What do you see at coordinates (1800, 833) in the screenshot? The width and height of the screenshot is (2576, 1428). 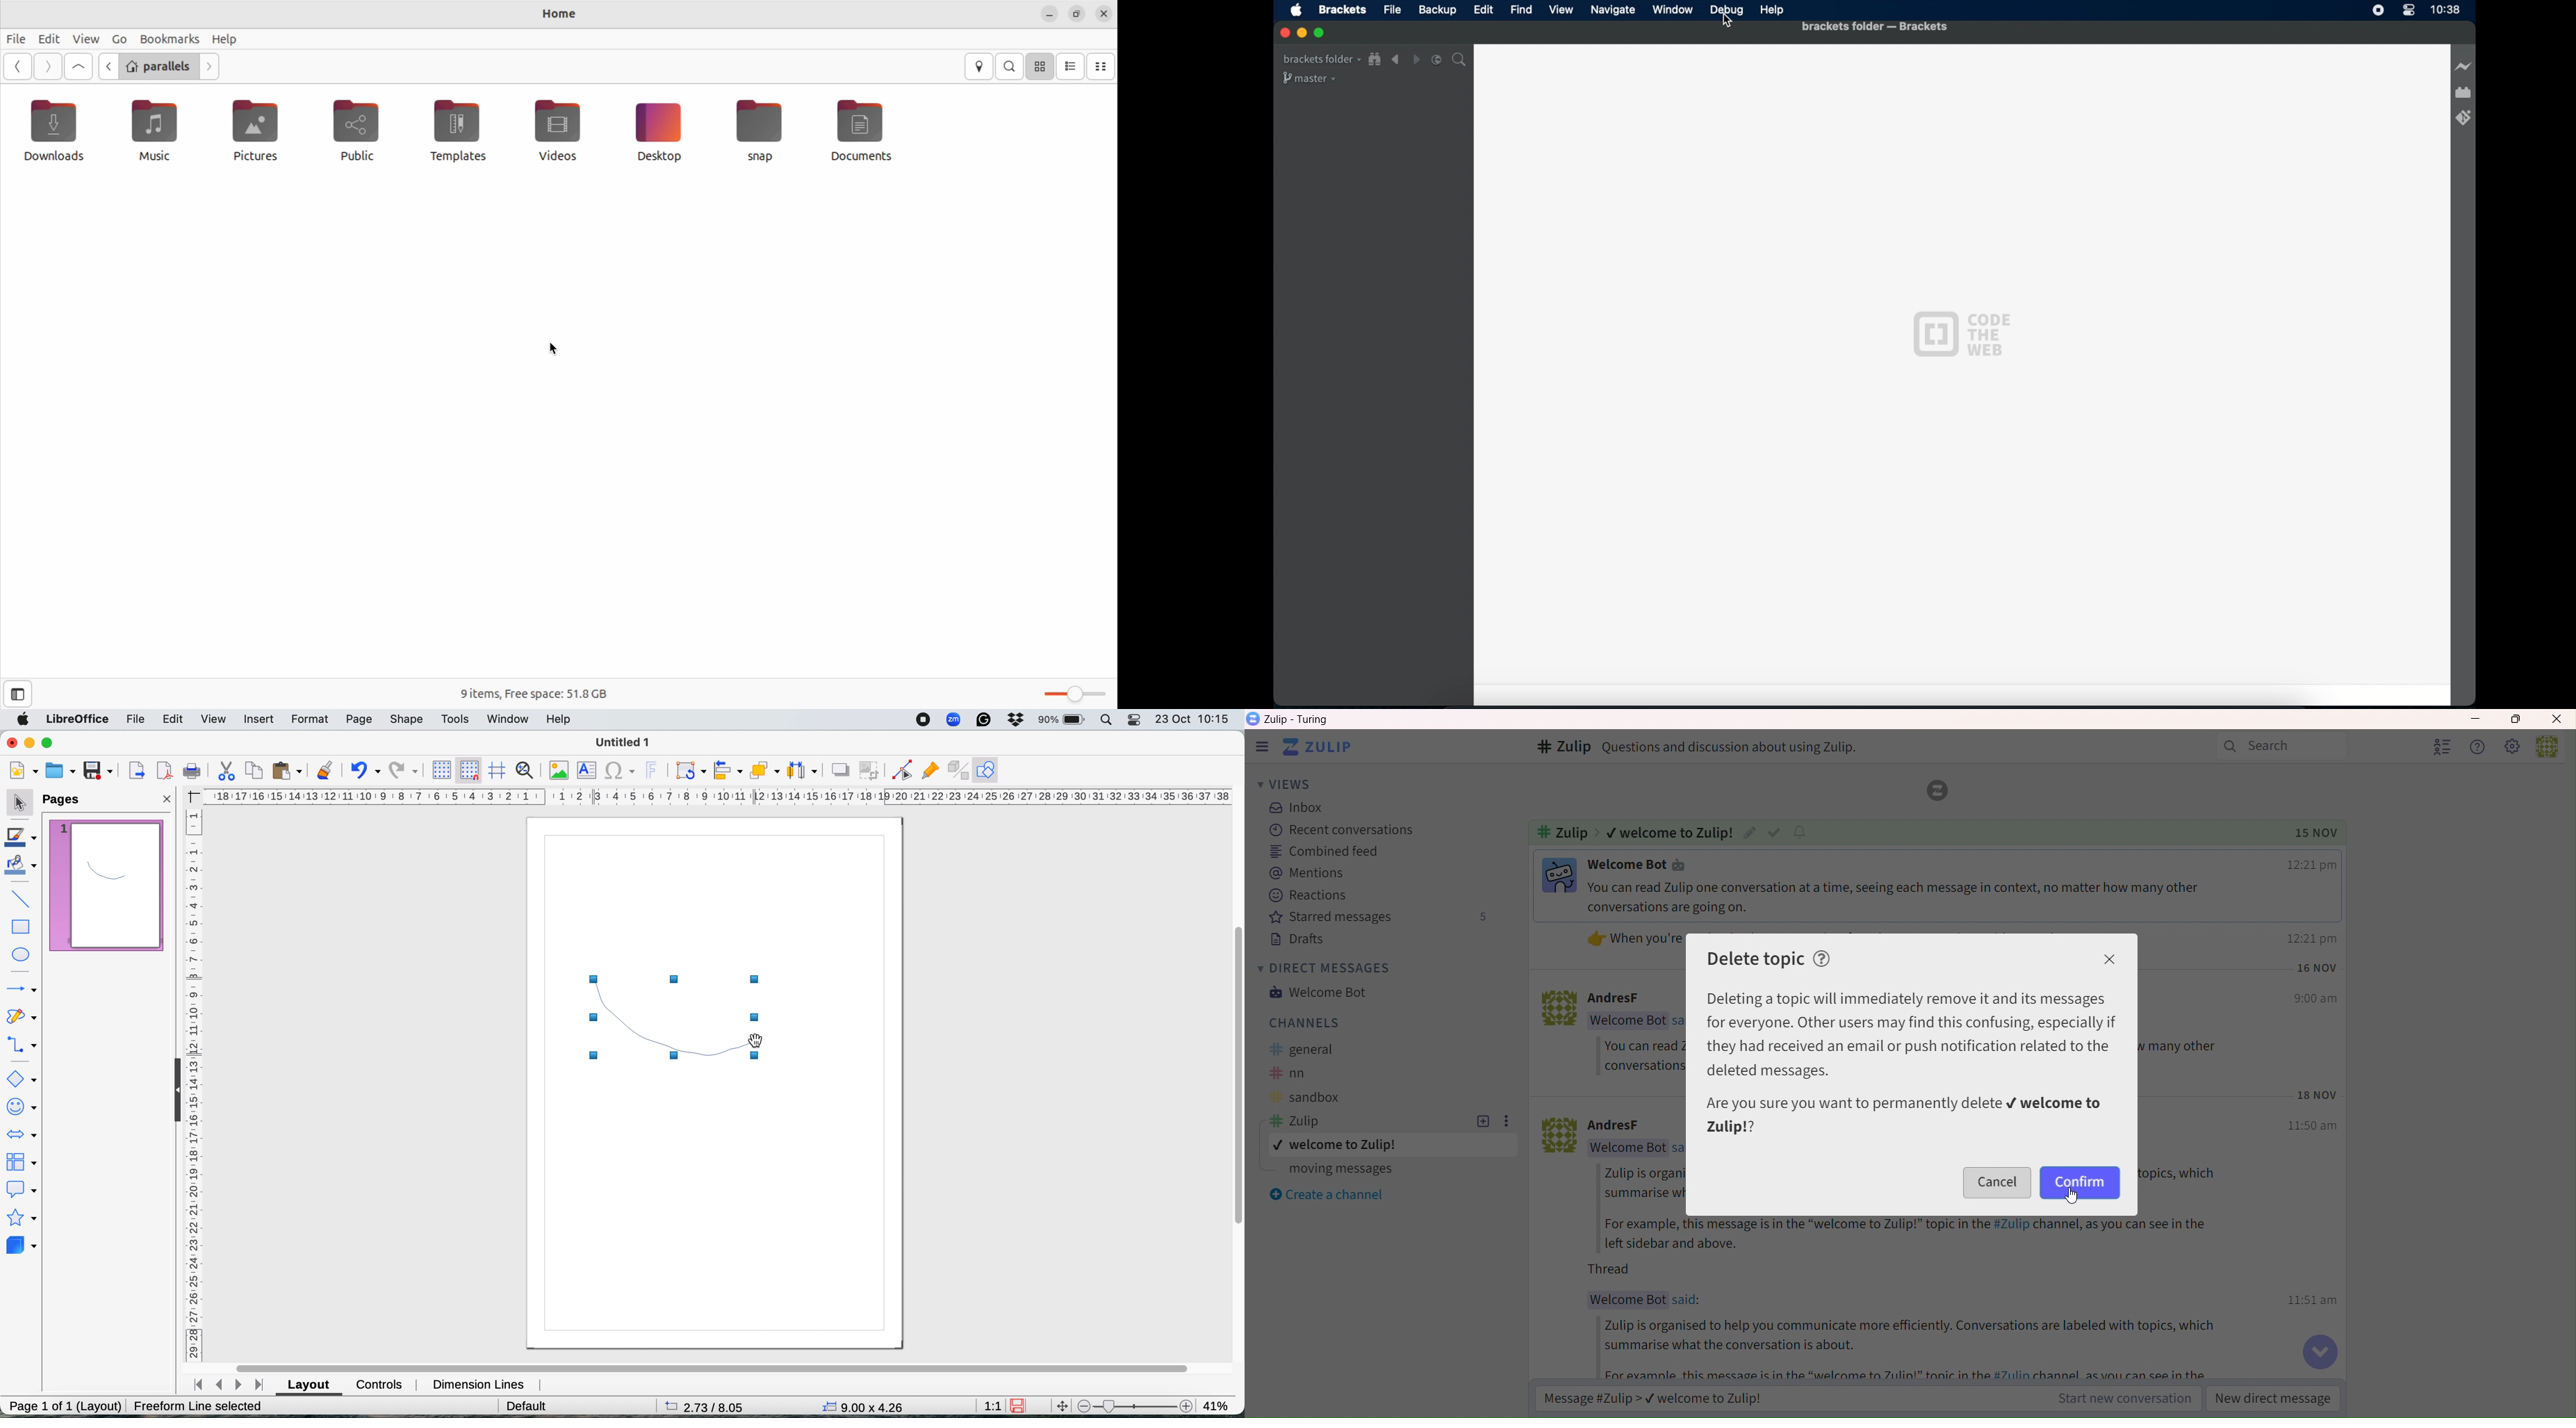 I see `Notifications` at bounding box center [1800, 833].